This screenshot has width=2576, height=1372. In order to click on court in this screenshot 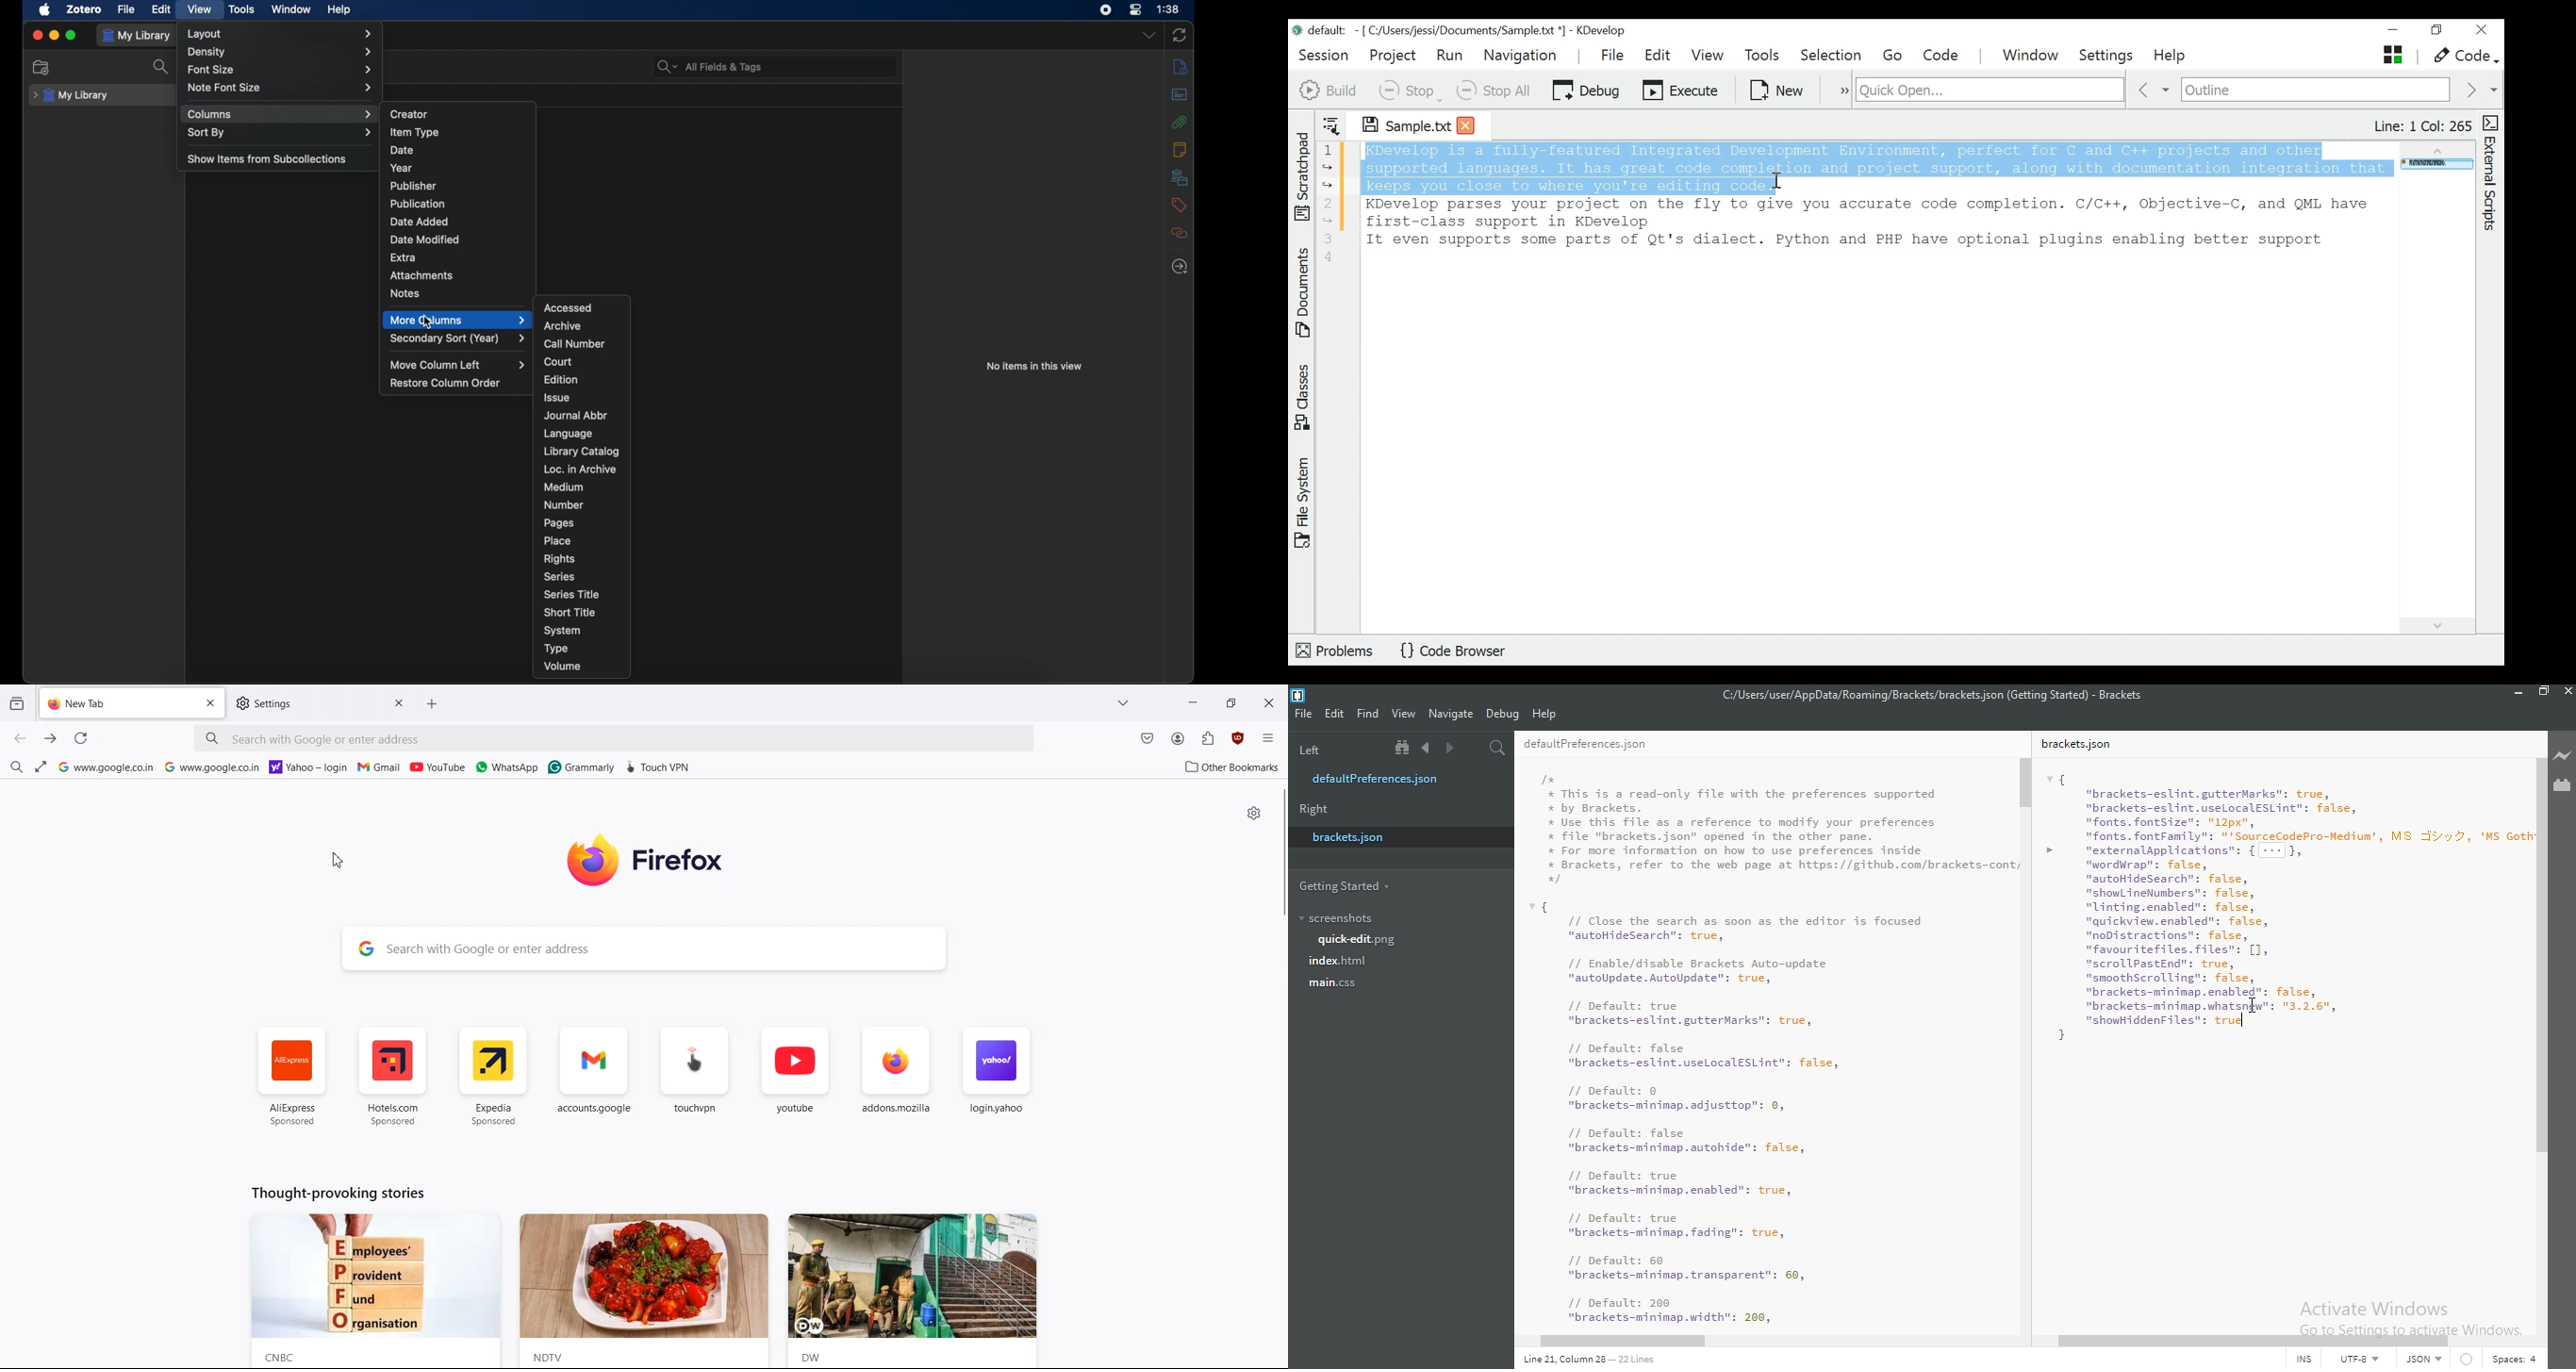, I will do `click(558, 362)`.